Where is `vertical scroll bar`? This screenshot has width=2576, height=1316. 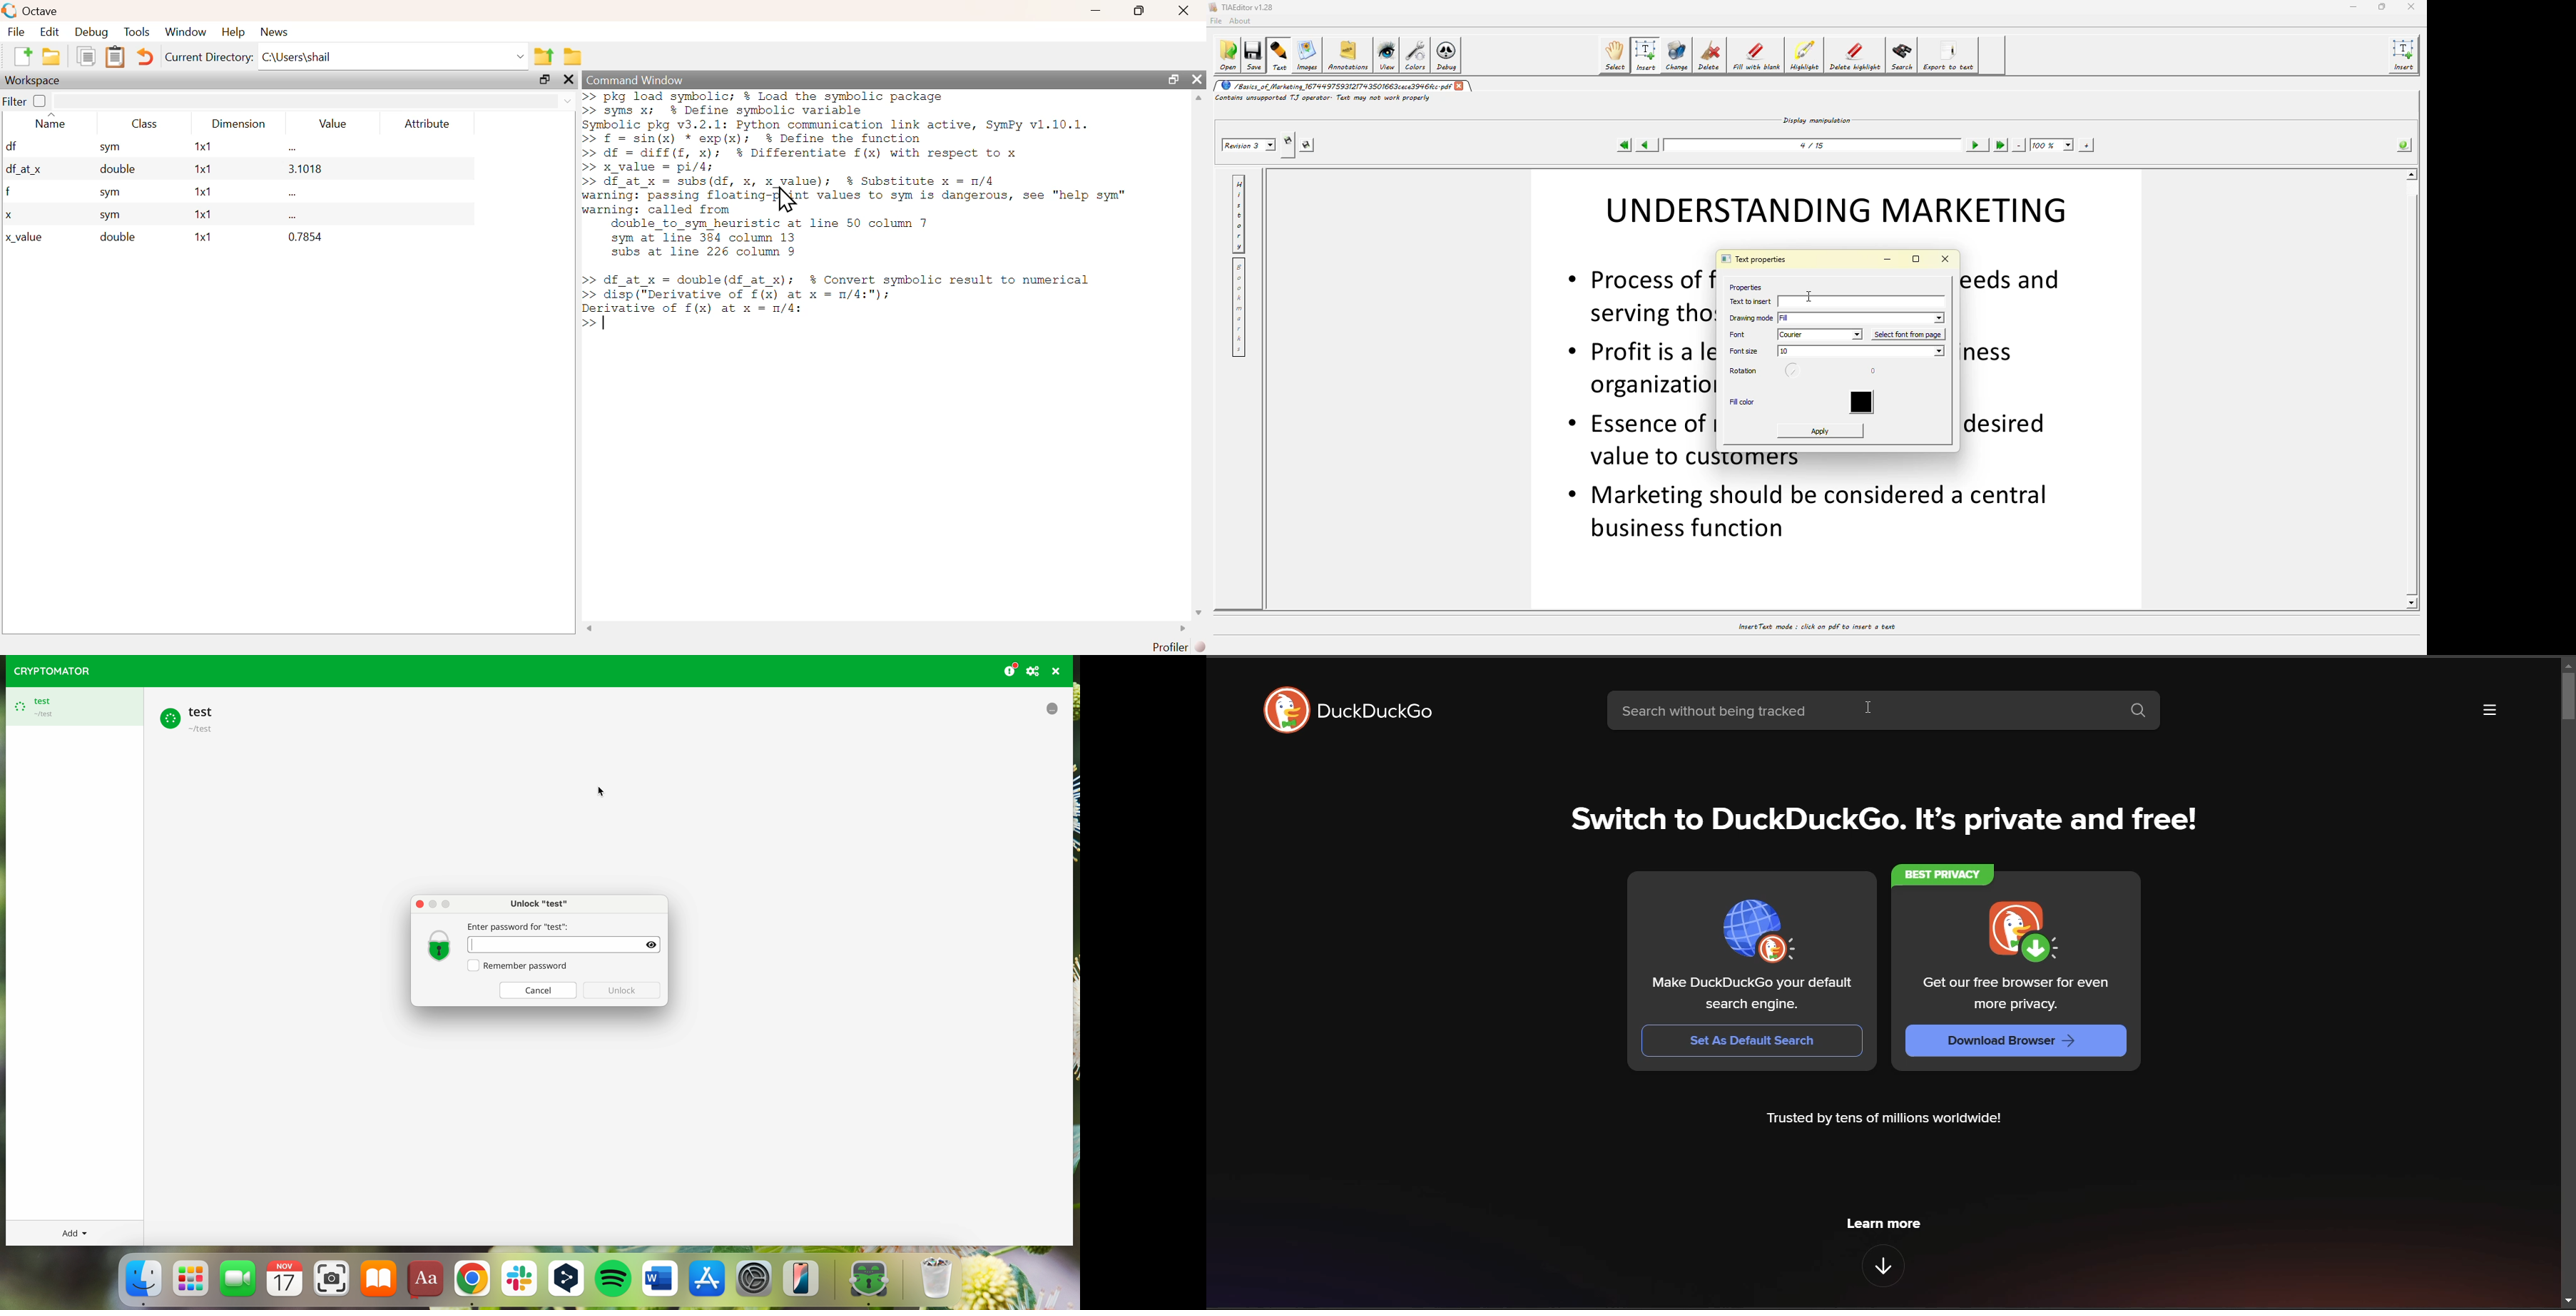
vertical scroll bar is located at coordinates (2562, 699).